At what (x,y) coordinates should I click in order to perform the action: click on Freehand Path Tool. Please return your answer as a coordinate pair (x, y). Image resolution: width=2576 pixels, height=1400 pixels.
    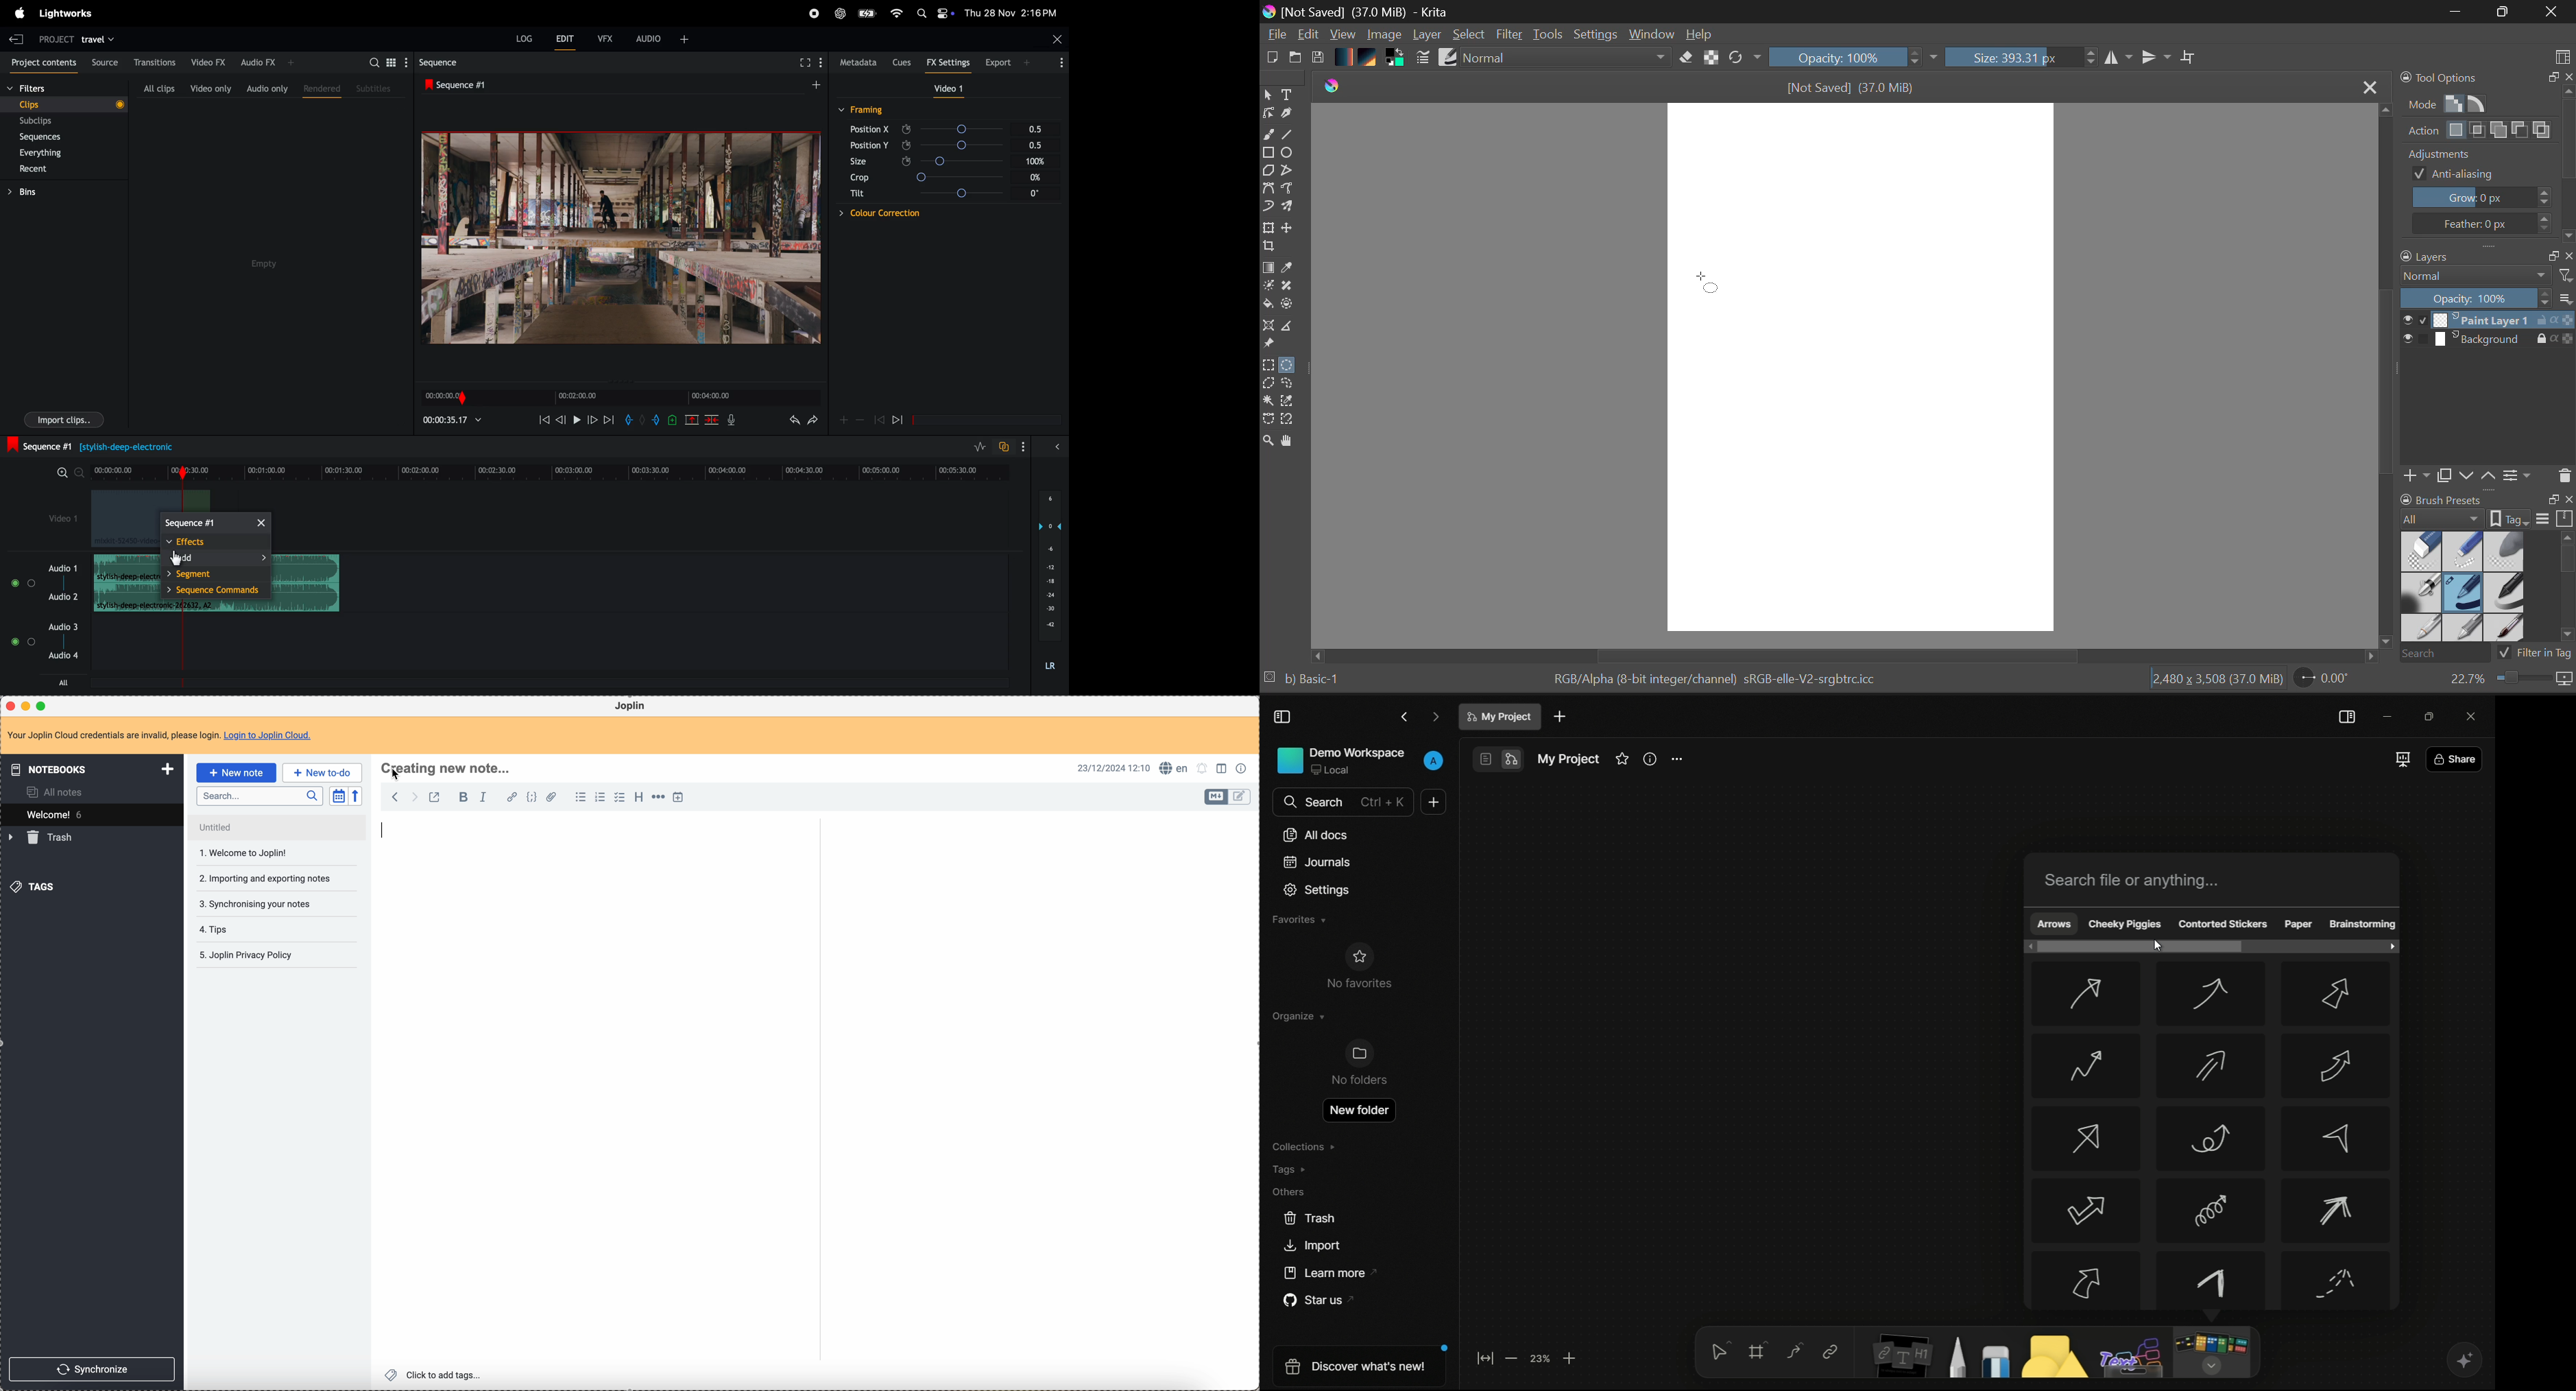
    Looking at the image, I should click on (1291, 189).